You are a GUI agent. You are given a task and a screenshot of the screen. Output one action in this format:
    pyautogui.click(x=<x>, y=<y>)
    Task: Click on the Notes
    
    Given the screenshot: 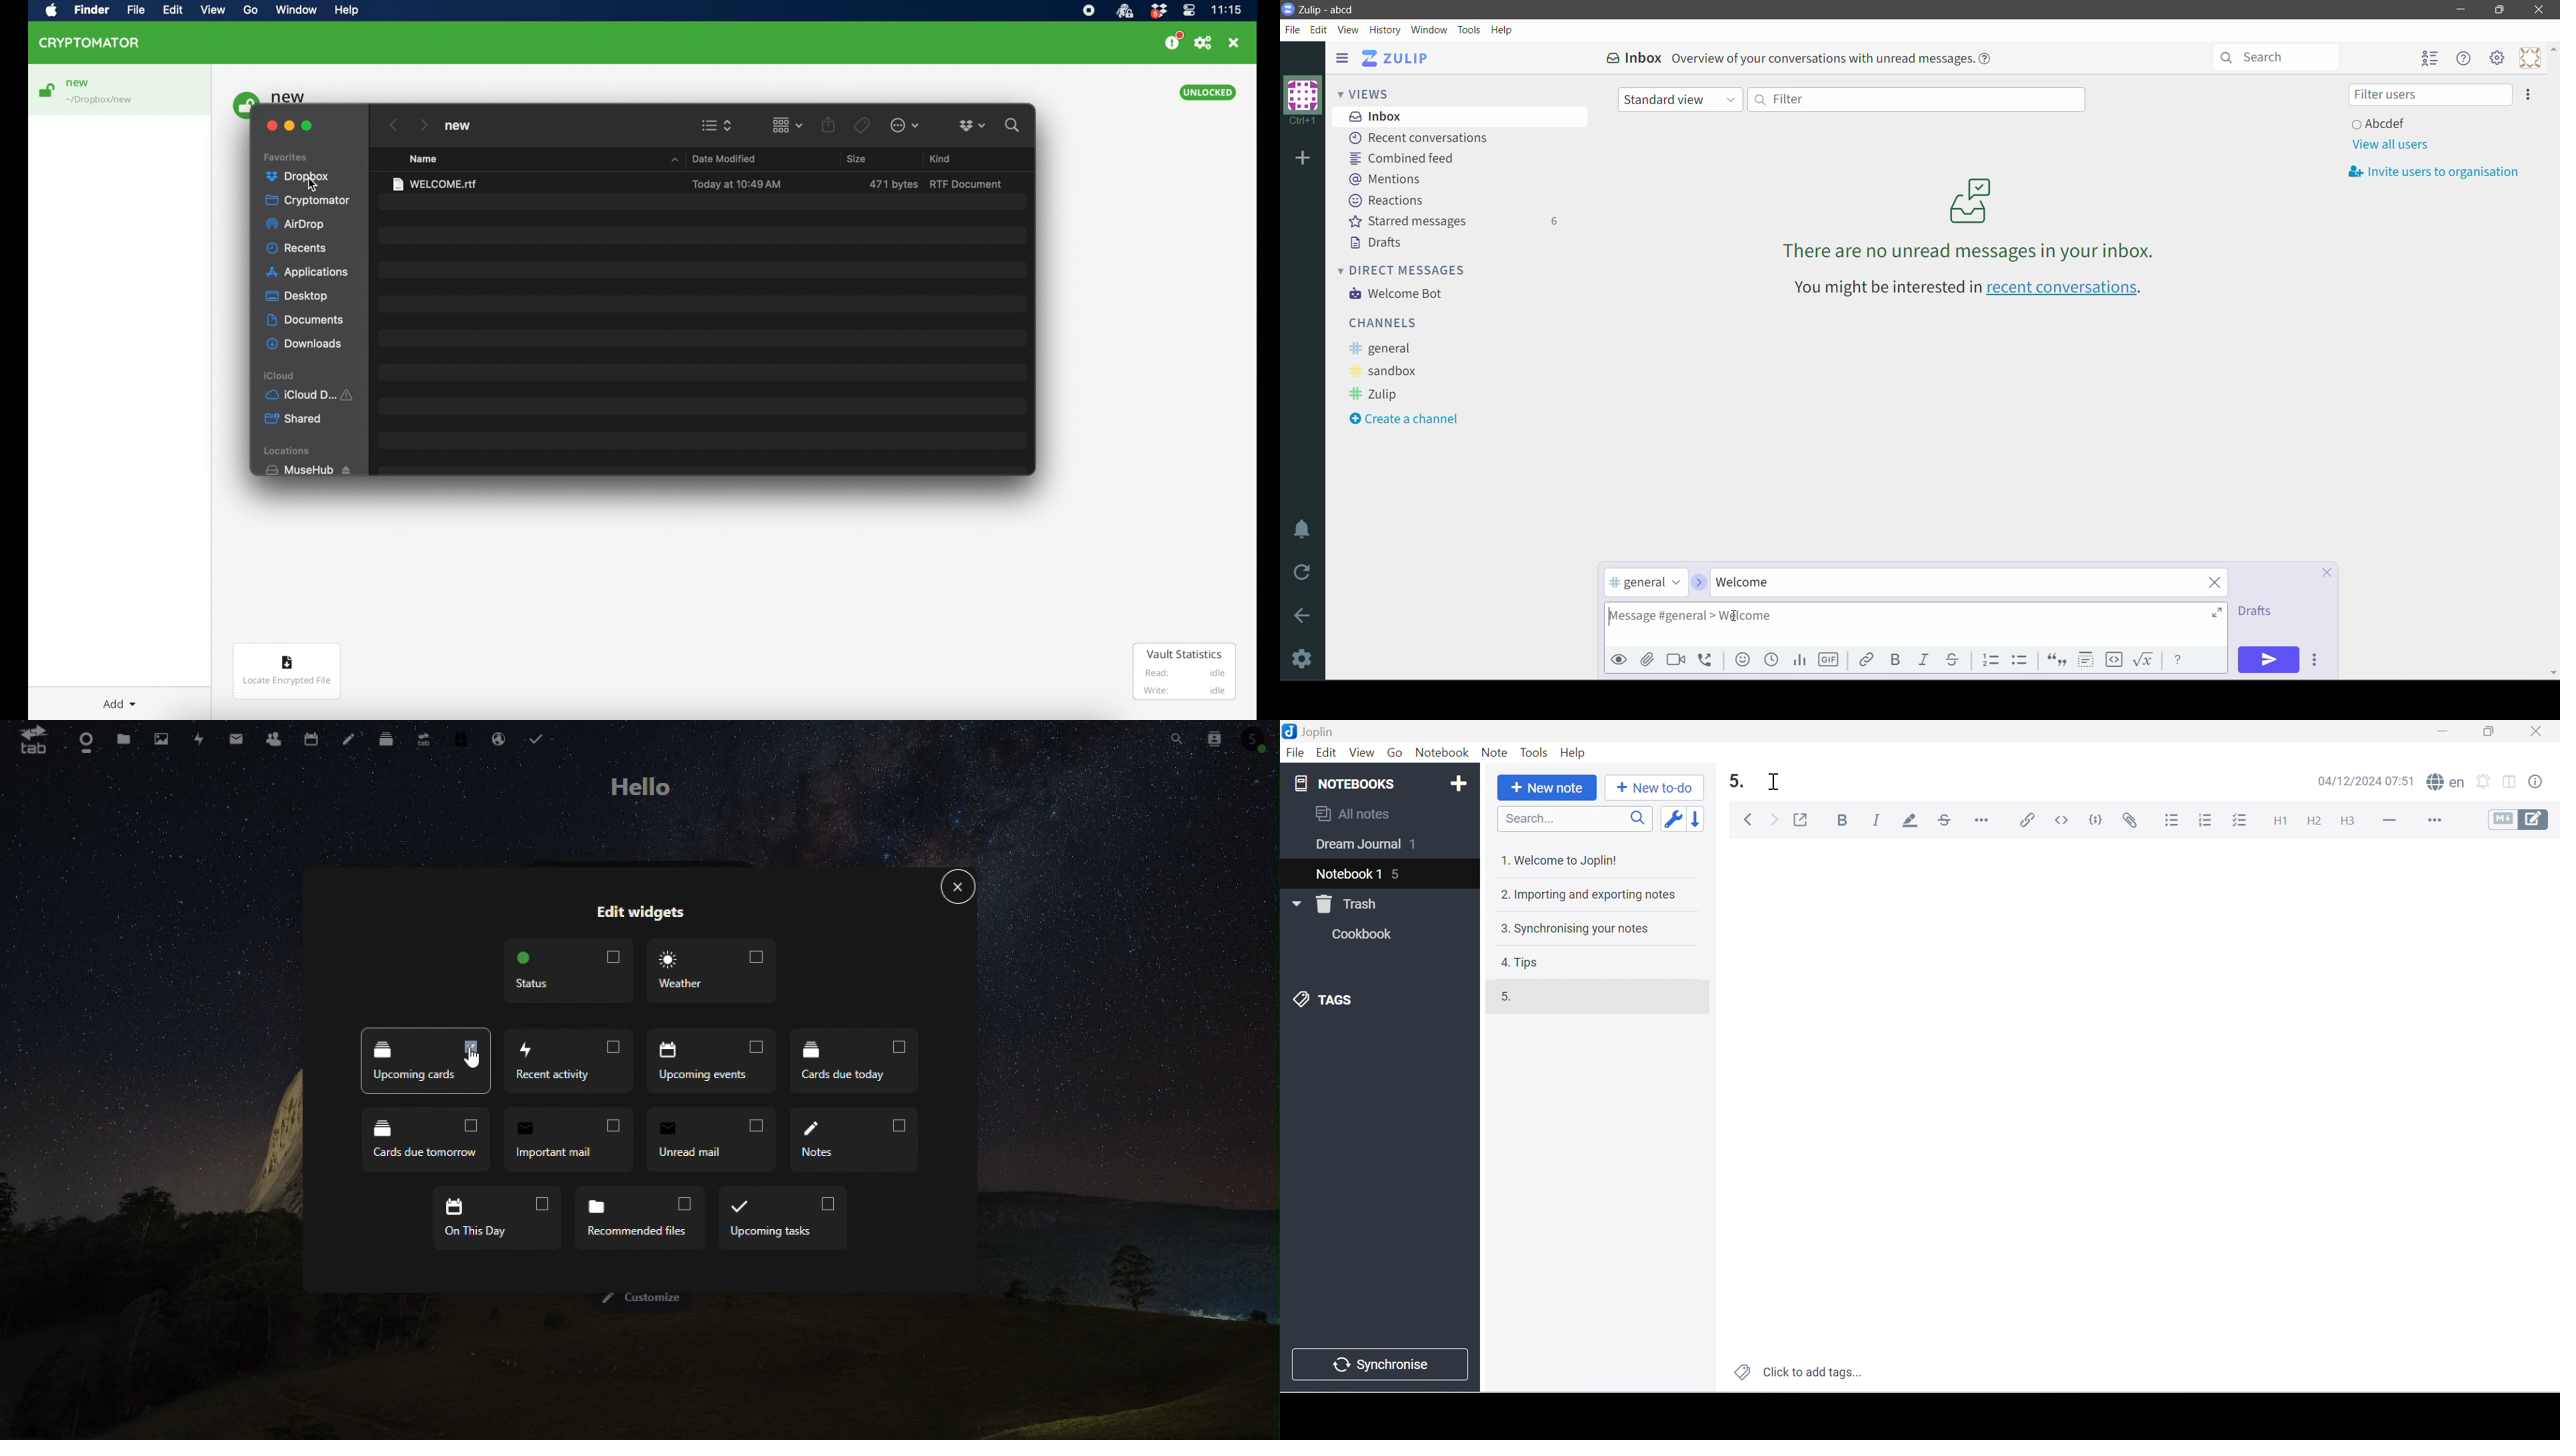 What is the action you would take?
    pyautogui.click(x=345, y=741)
    